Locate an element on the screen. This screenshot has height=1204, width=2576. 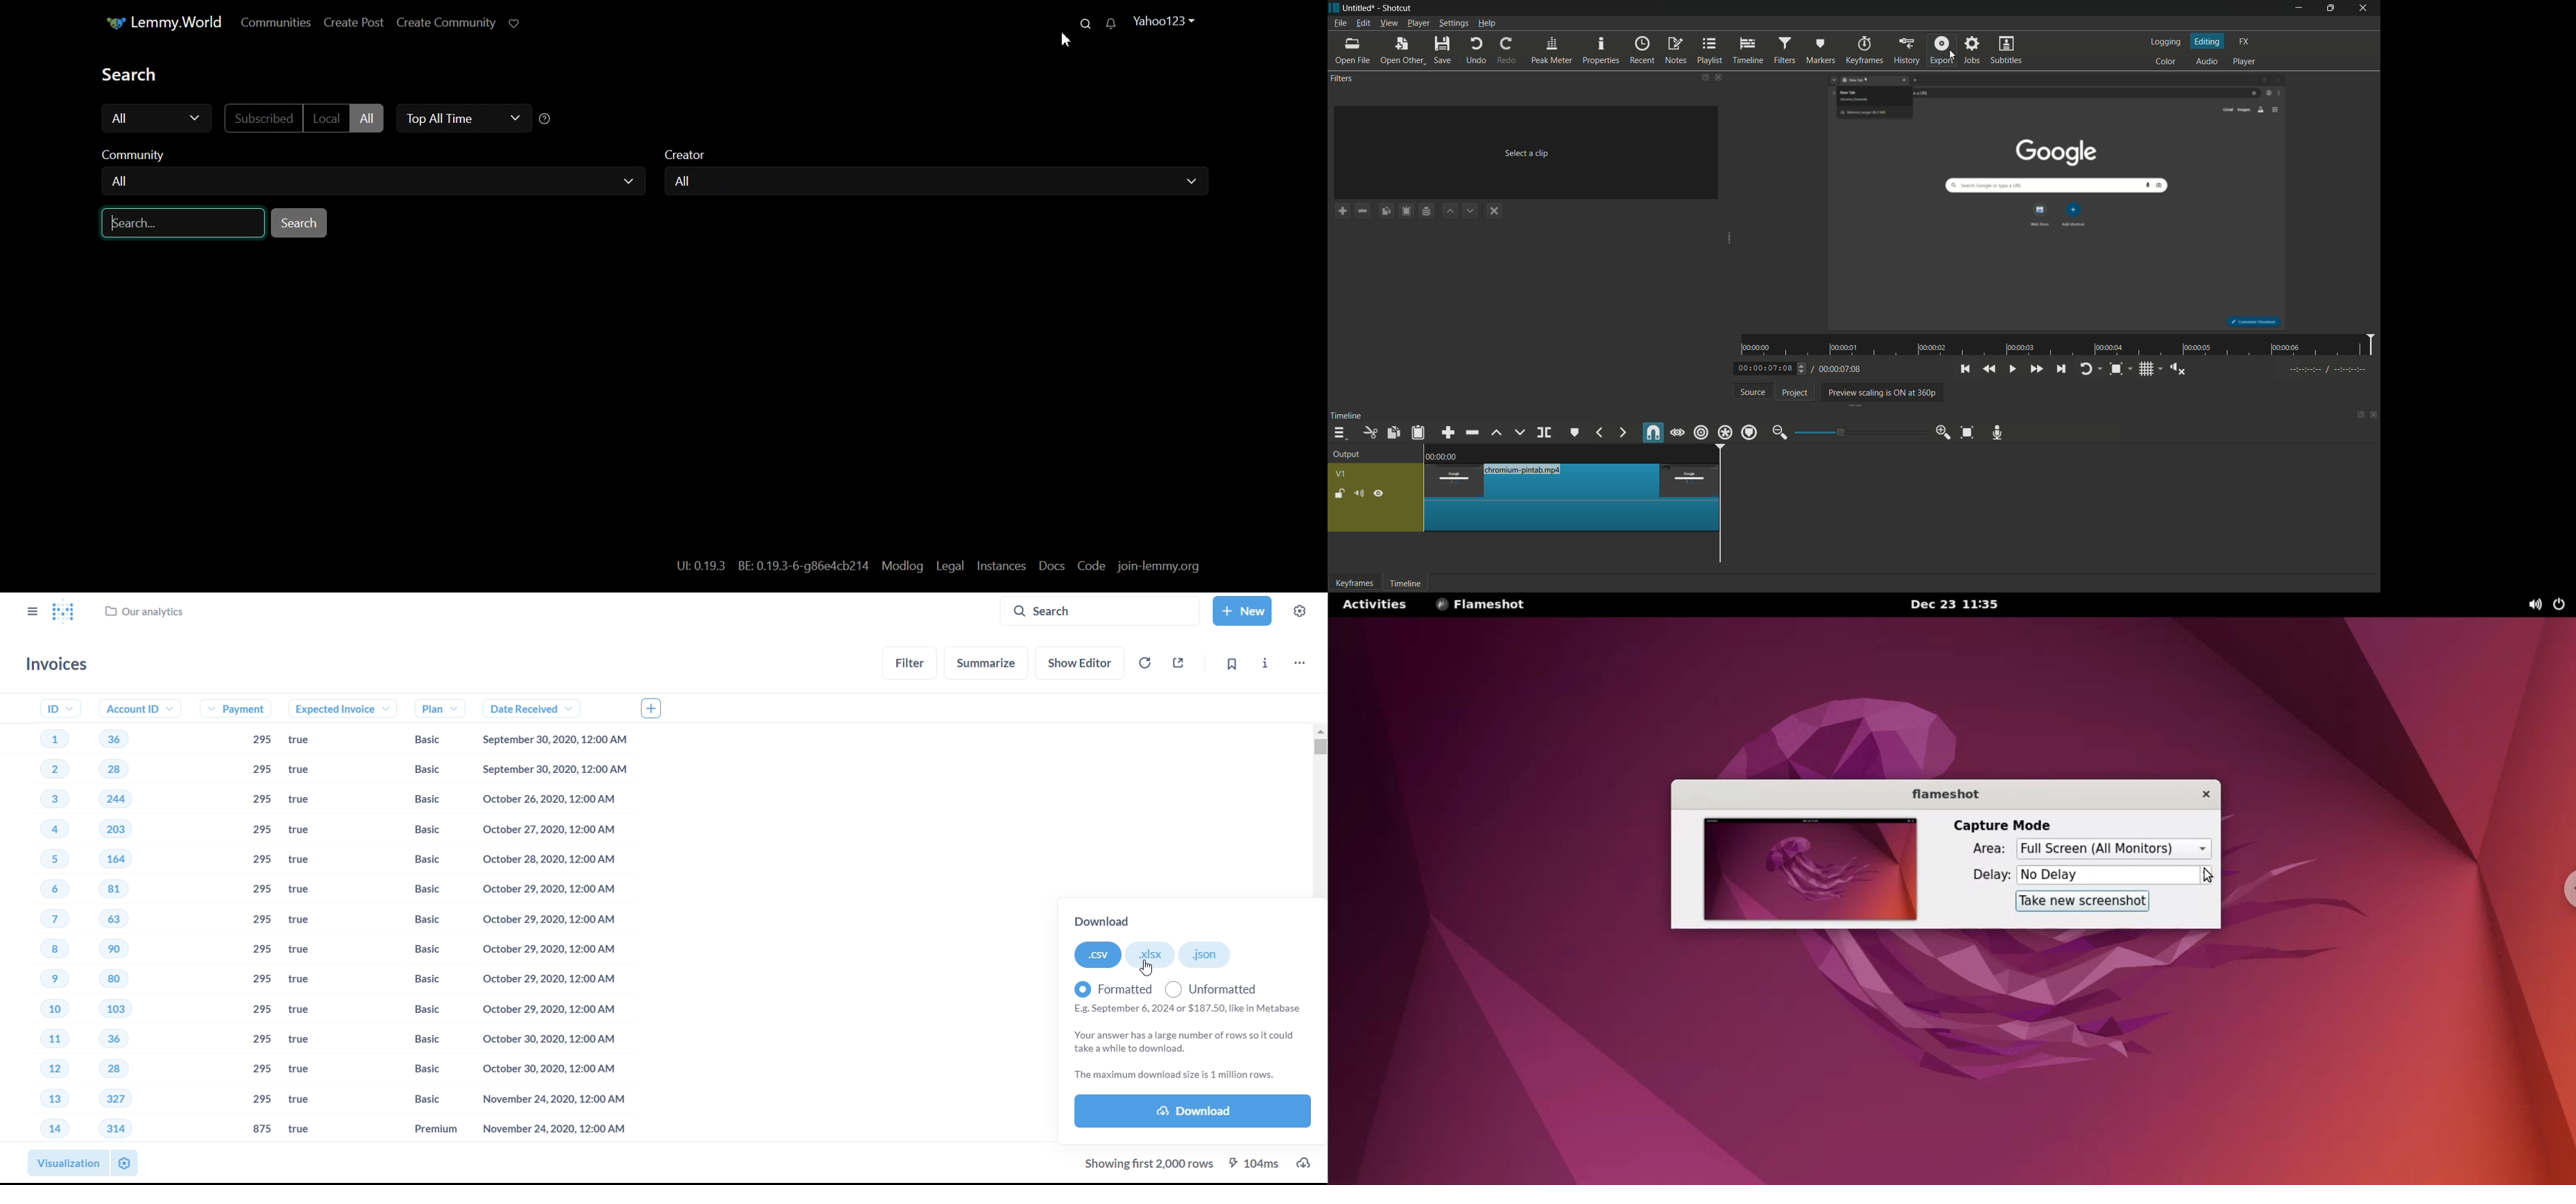
player menu is located at coordinates (1419, 22).